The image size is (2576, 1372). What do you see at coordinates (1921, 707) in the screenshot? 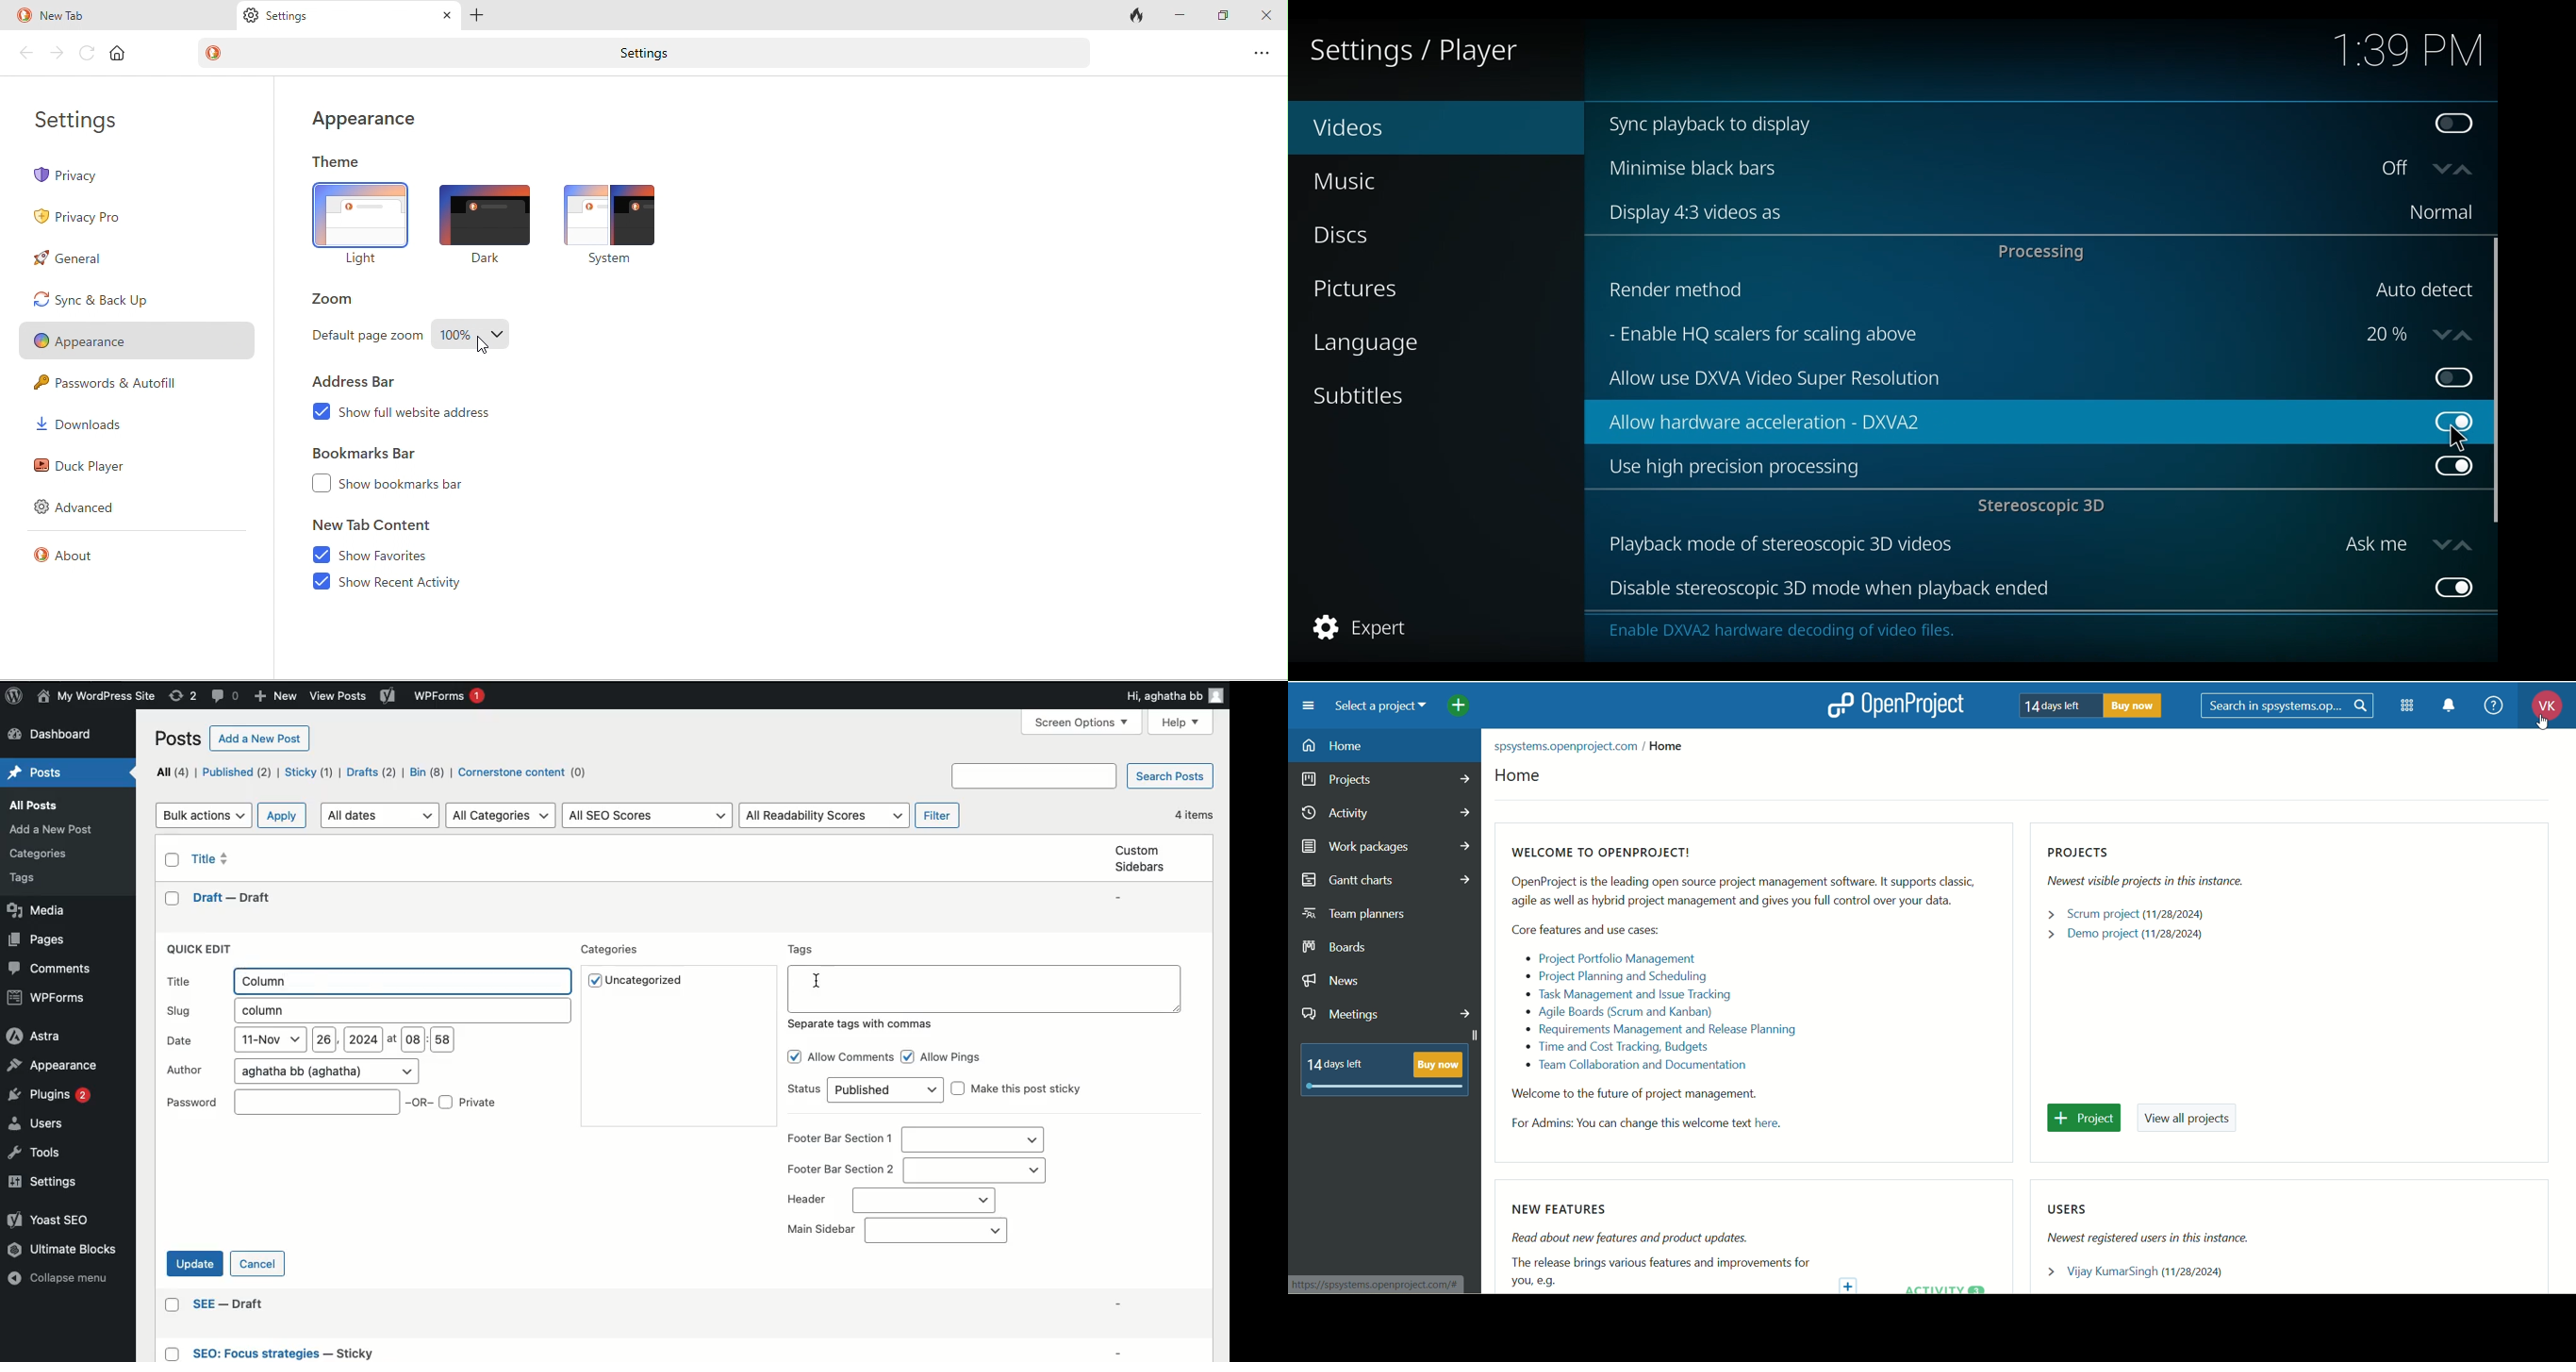
I see `openproject` at bounding box center [1921, 707].